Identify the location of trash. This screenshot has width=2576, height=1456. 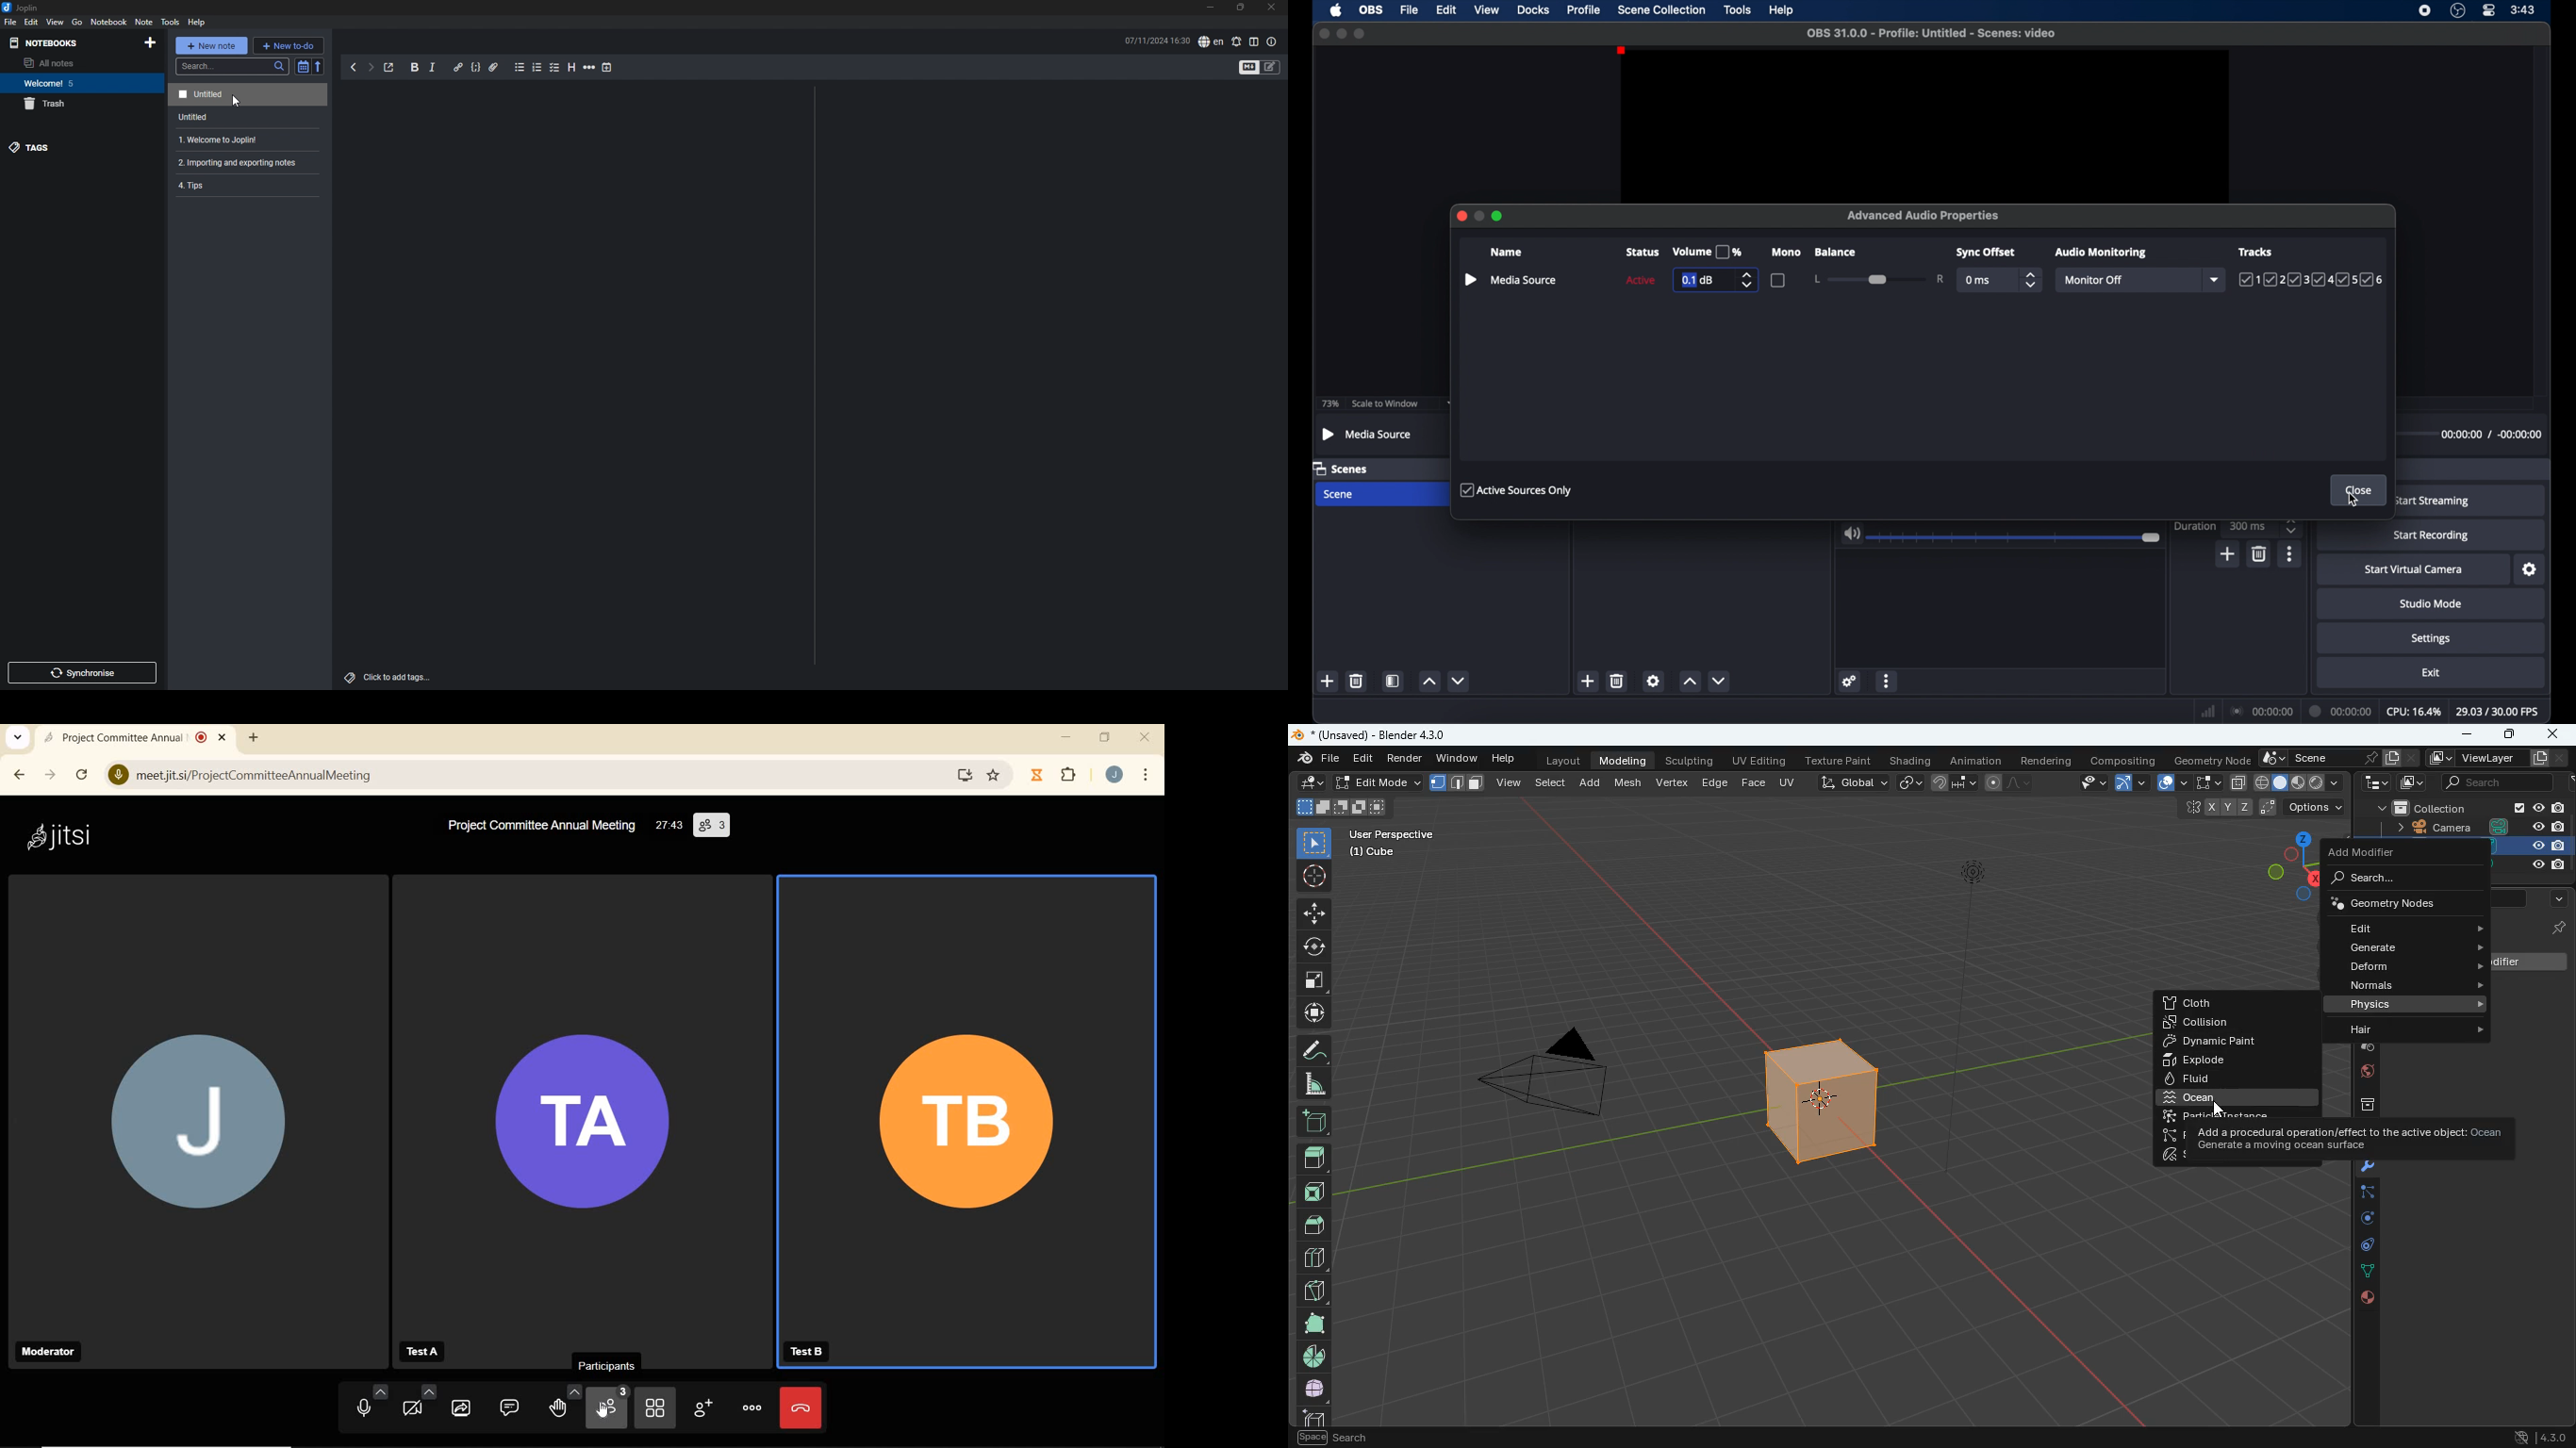
(71, 105).